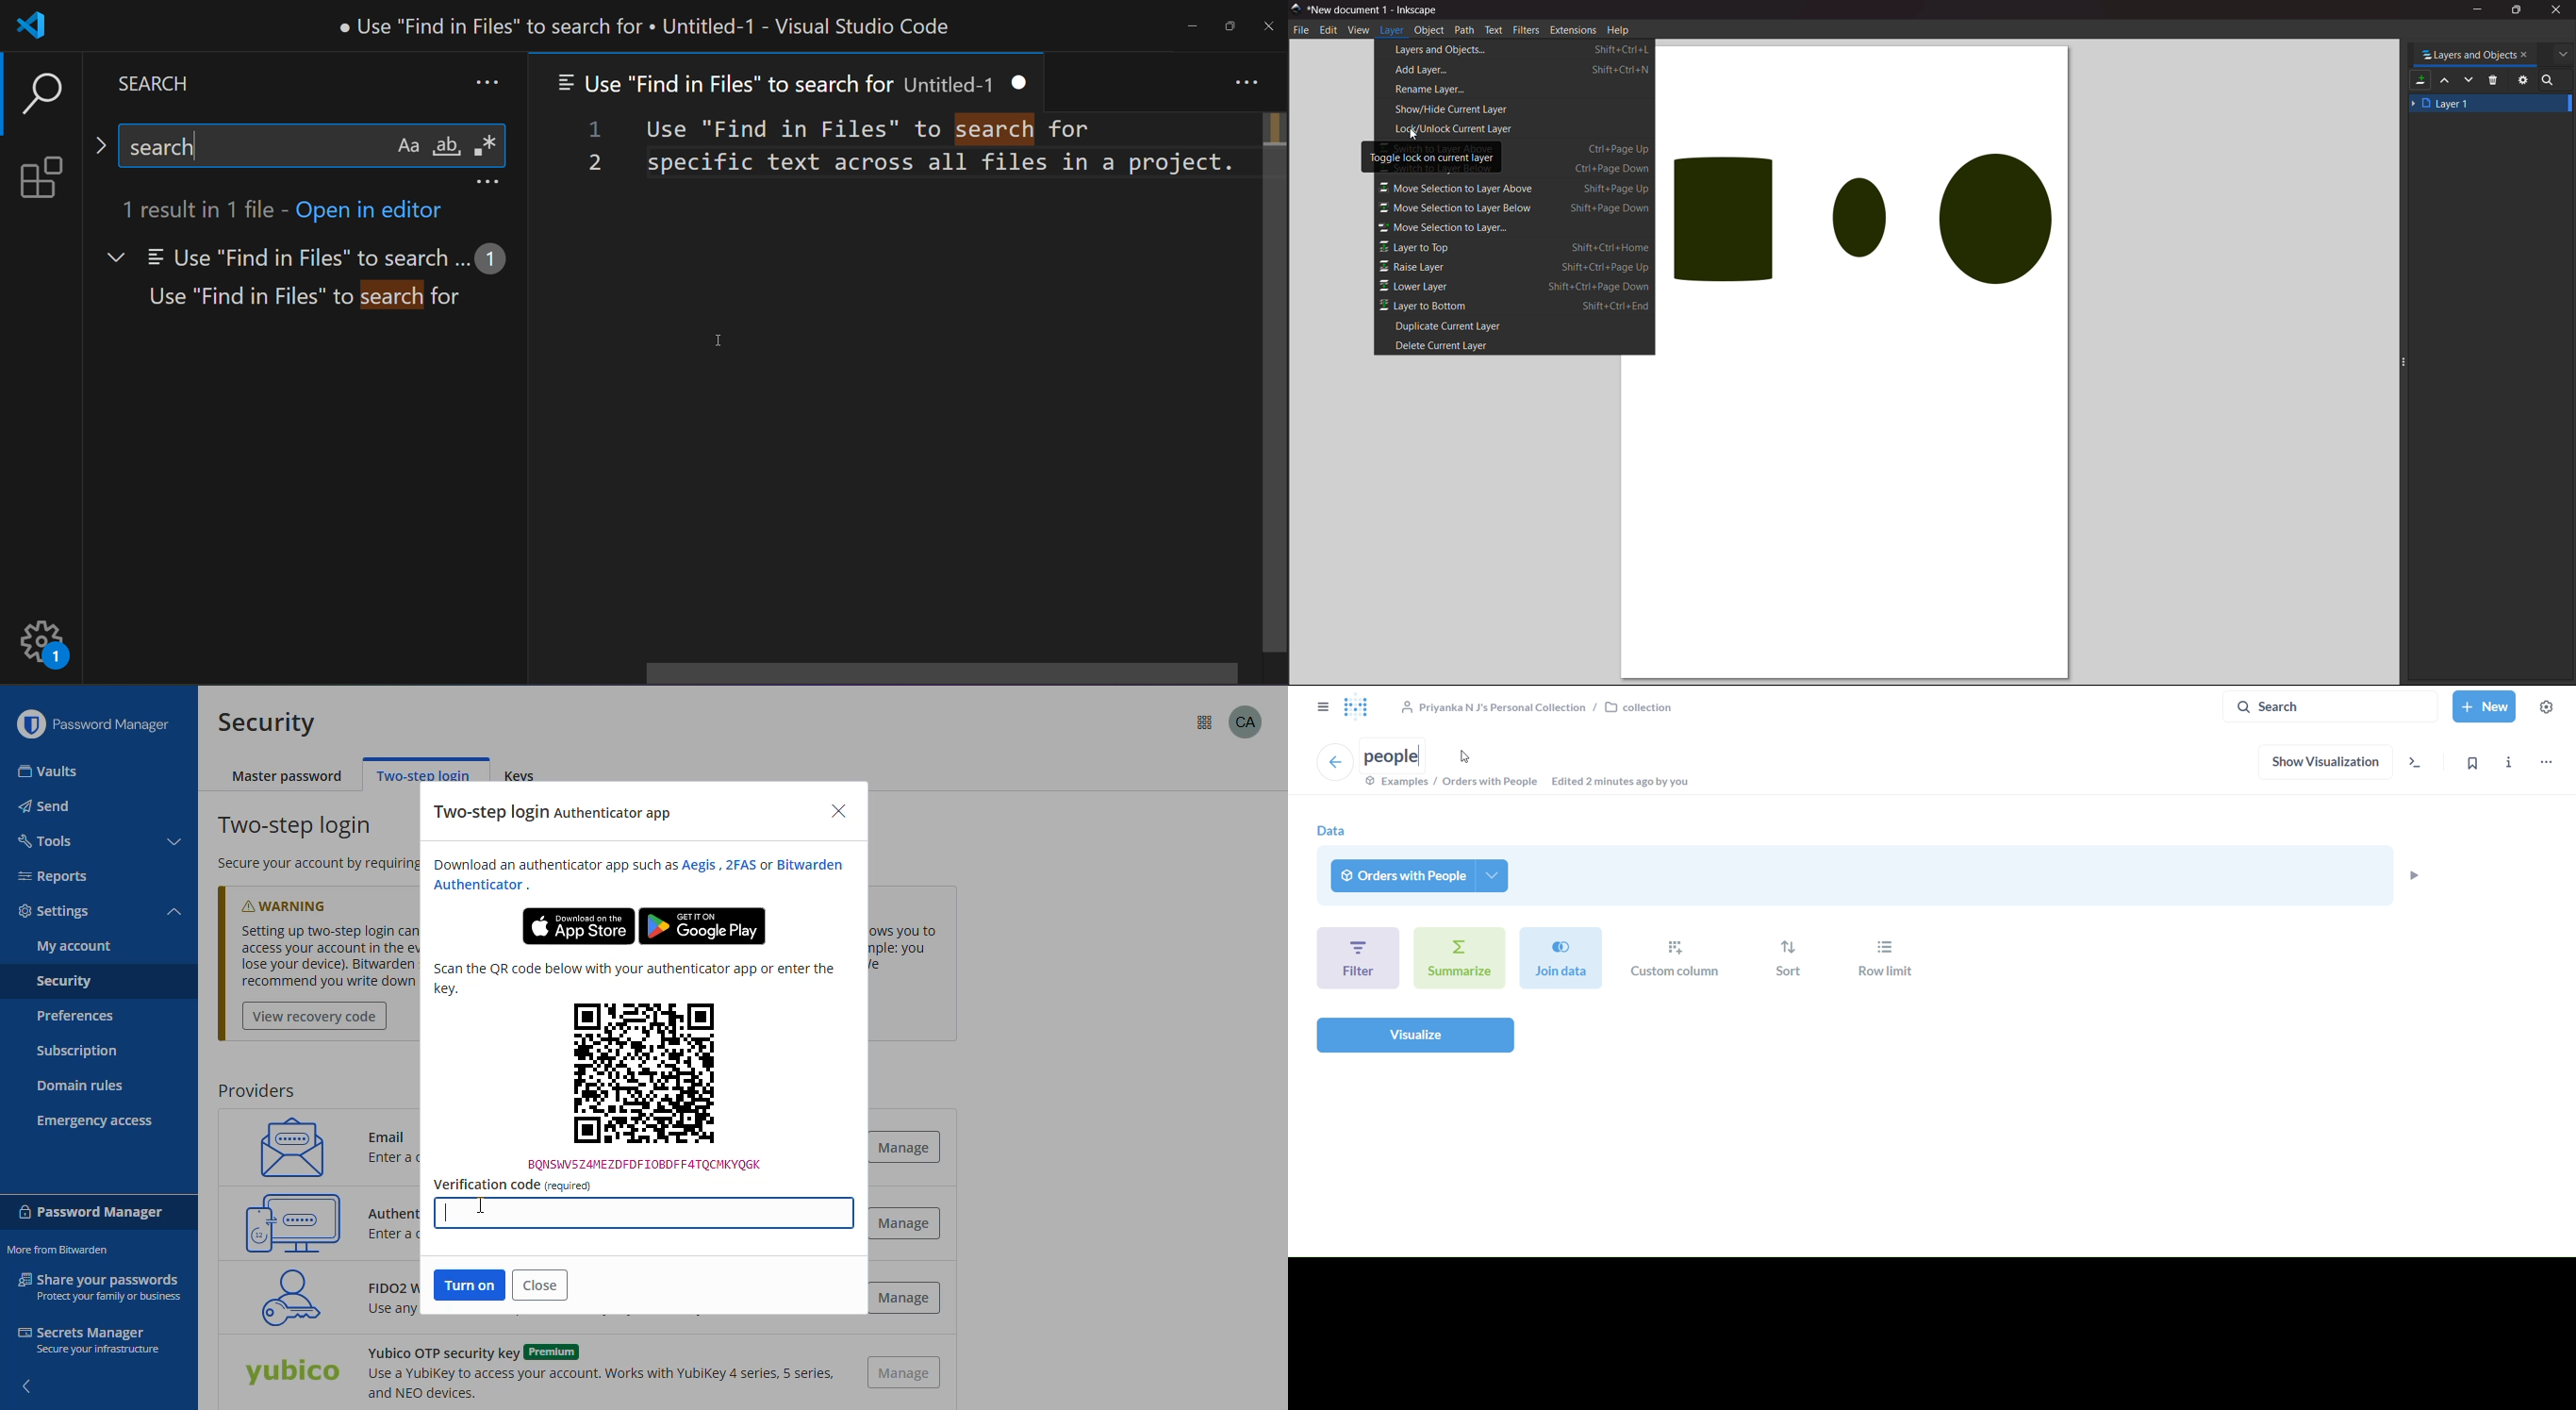 This screenshot has width=2576, height=1428. Describe the element at coordinates (903, 1298) in the screenshot. I see `manage` at that location.